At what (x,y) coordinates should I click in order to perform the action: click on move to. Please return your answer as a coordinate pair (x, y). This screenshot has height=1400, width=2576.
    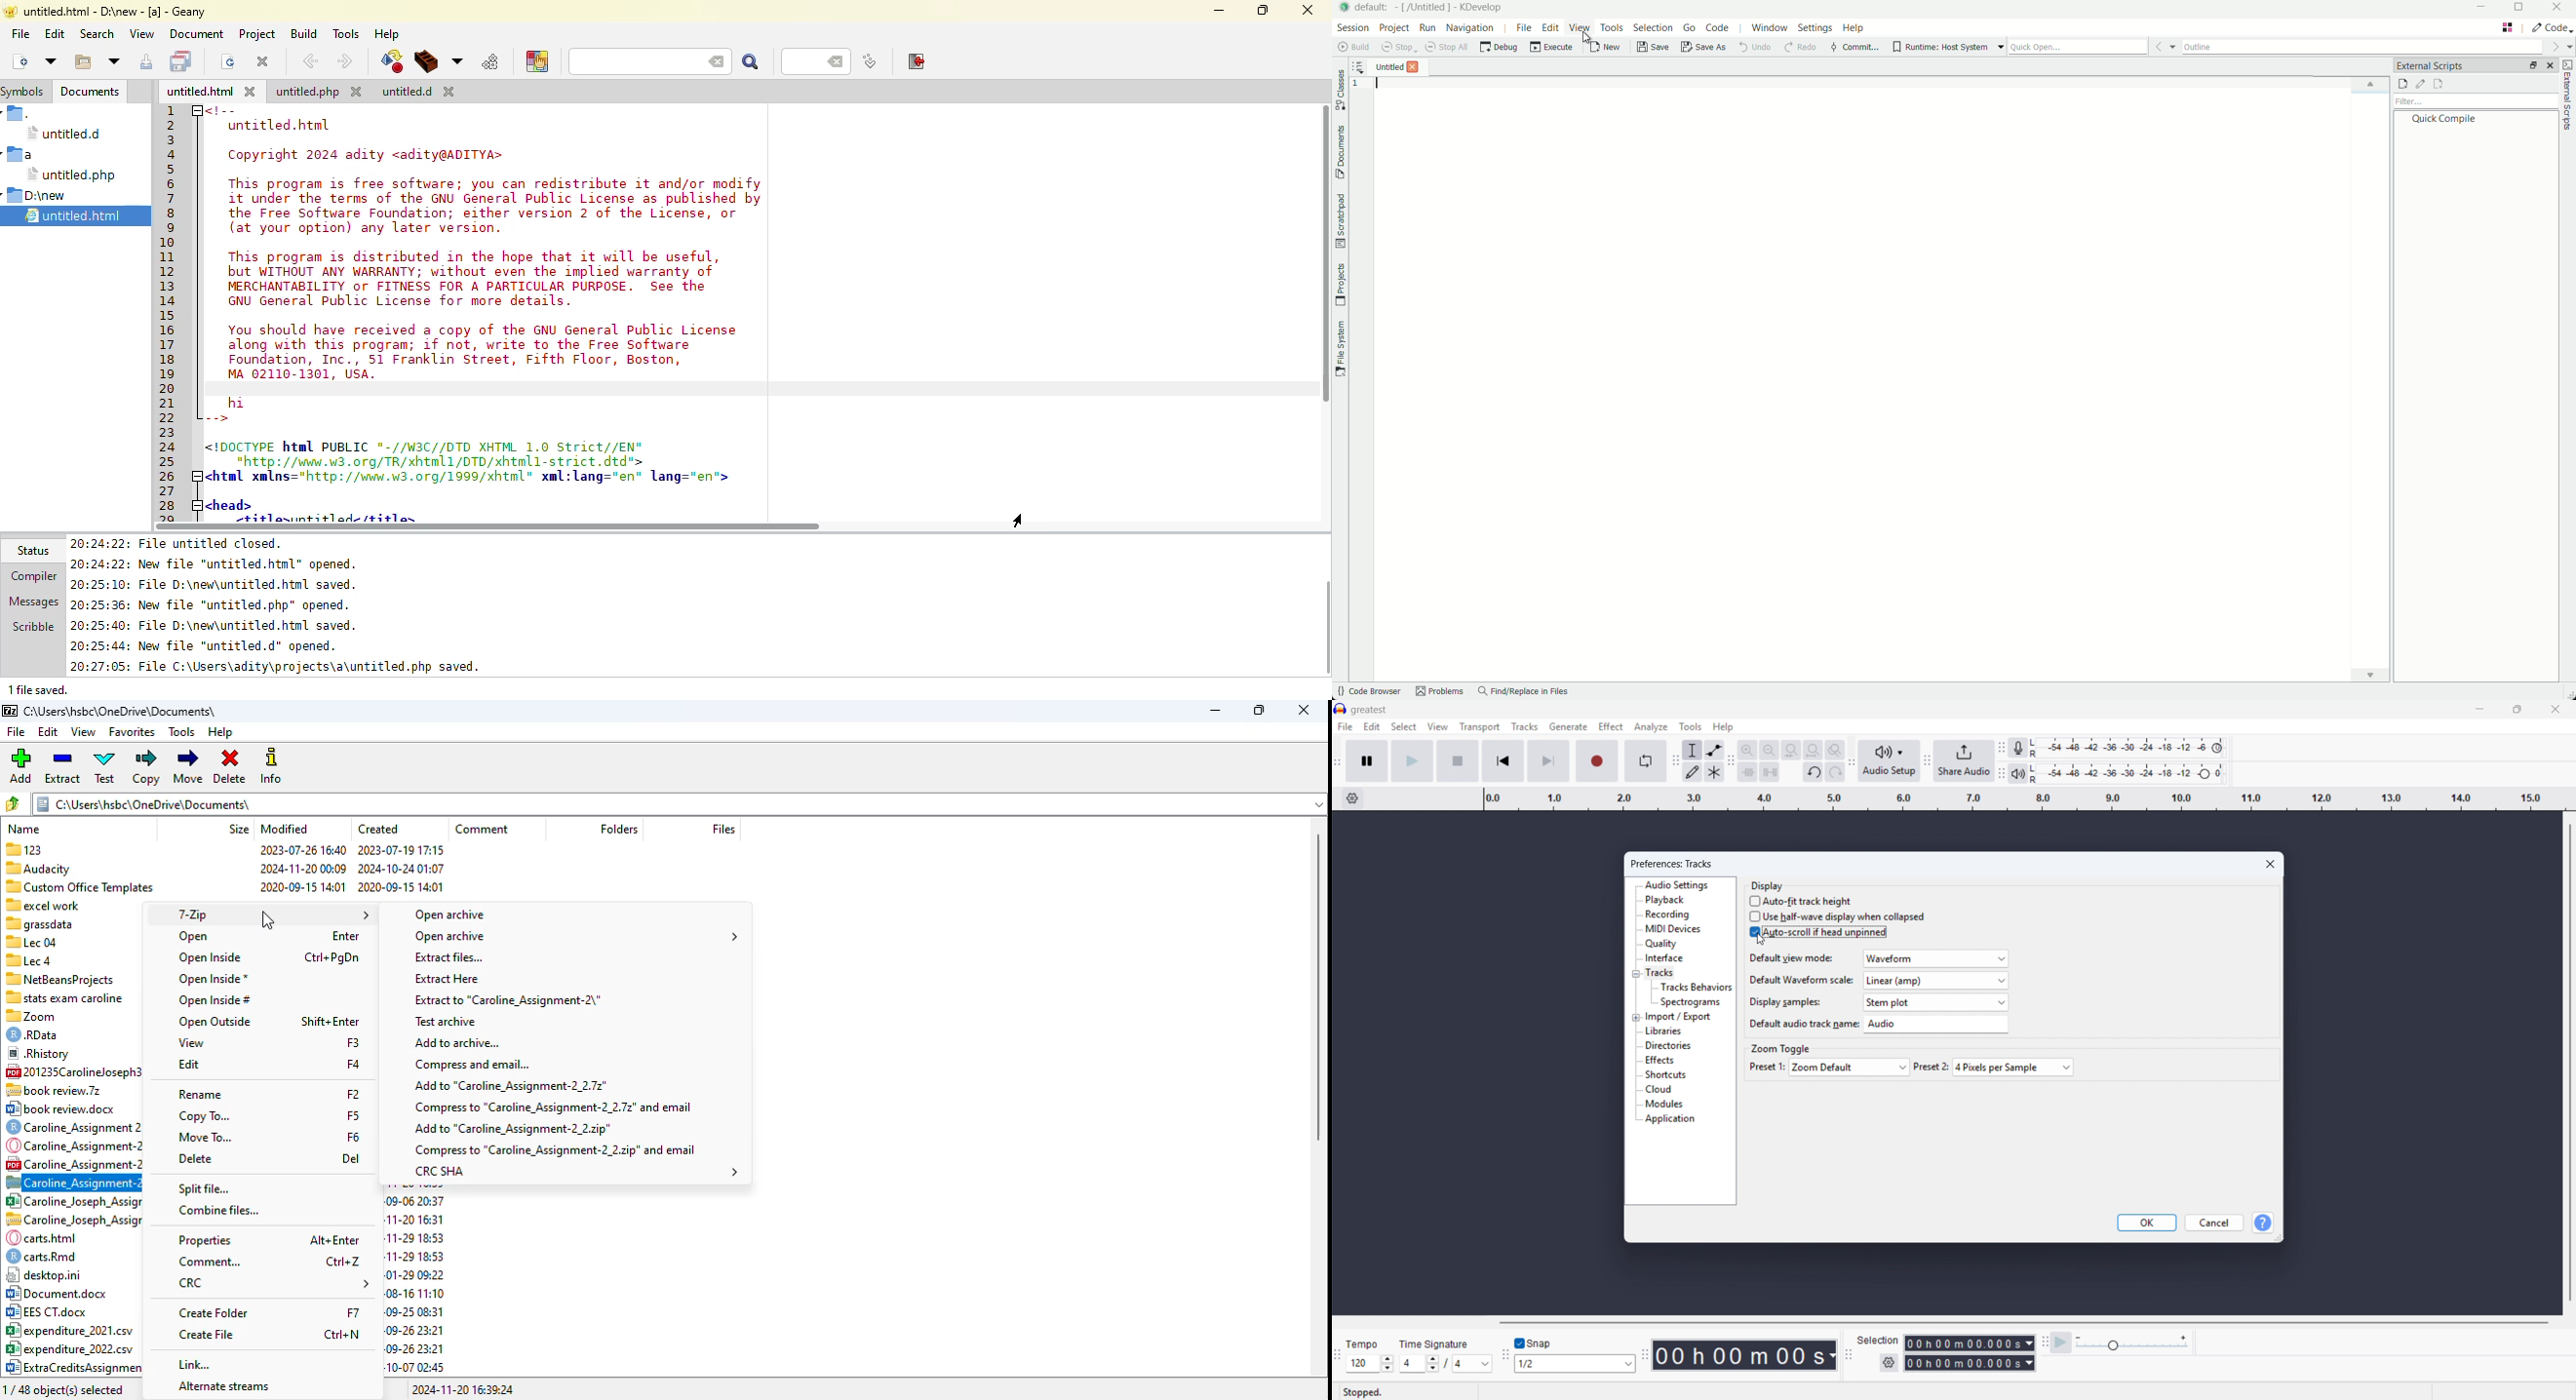
    Looking at the image, I should click on (206, 1138).